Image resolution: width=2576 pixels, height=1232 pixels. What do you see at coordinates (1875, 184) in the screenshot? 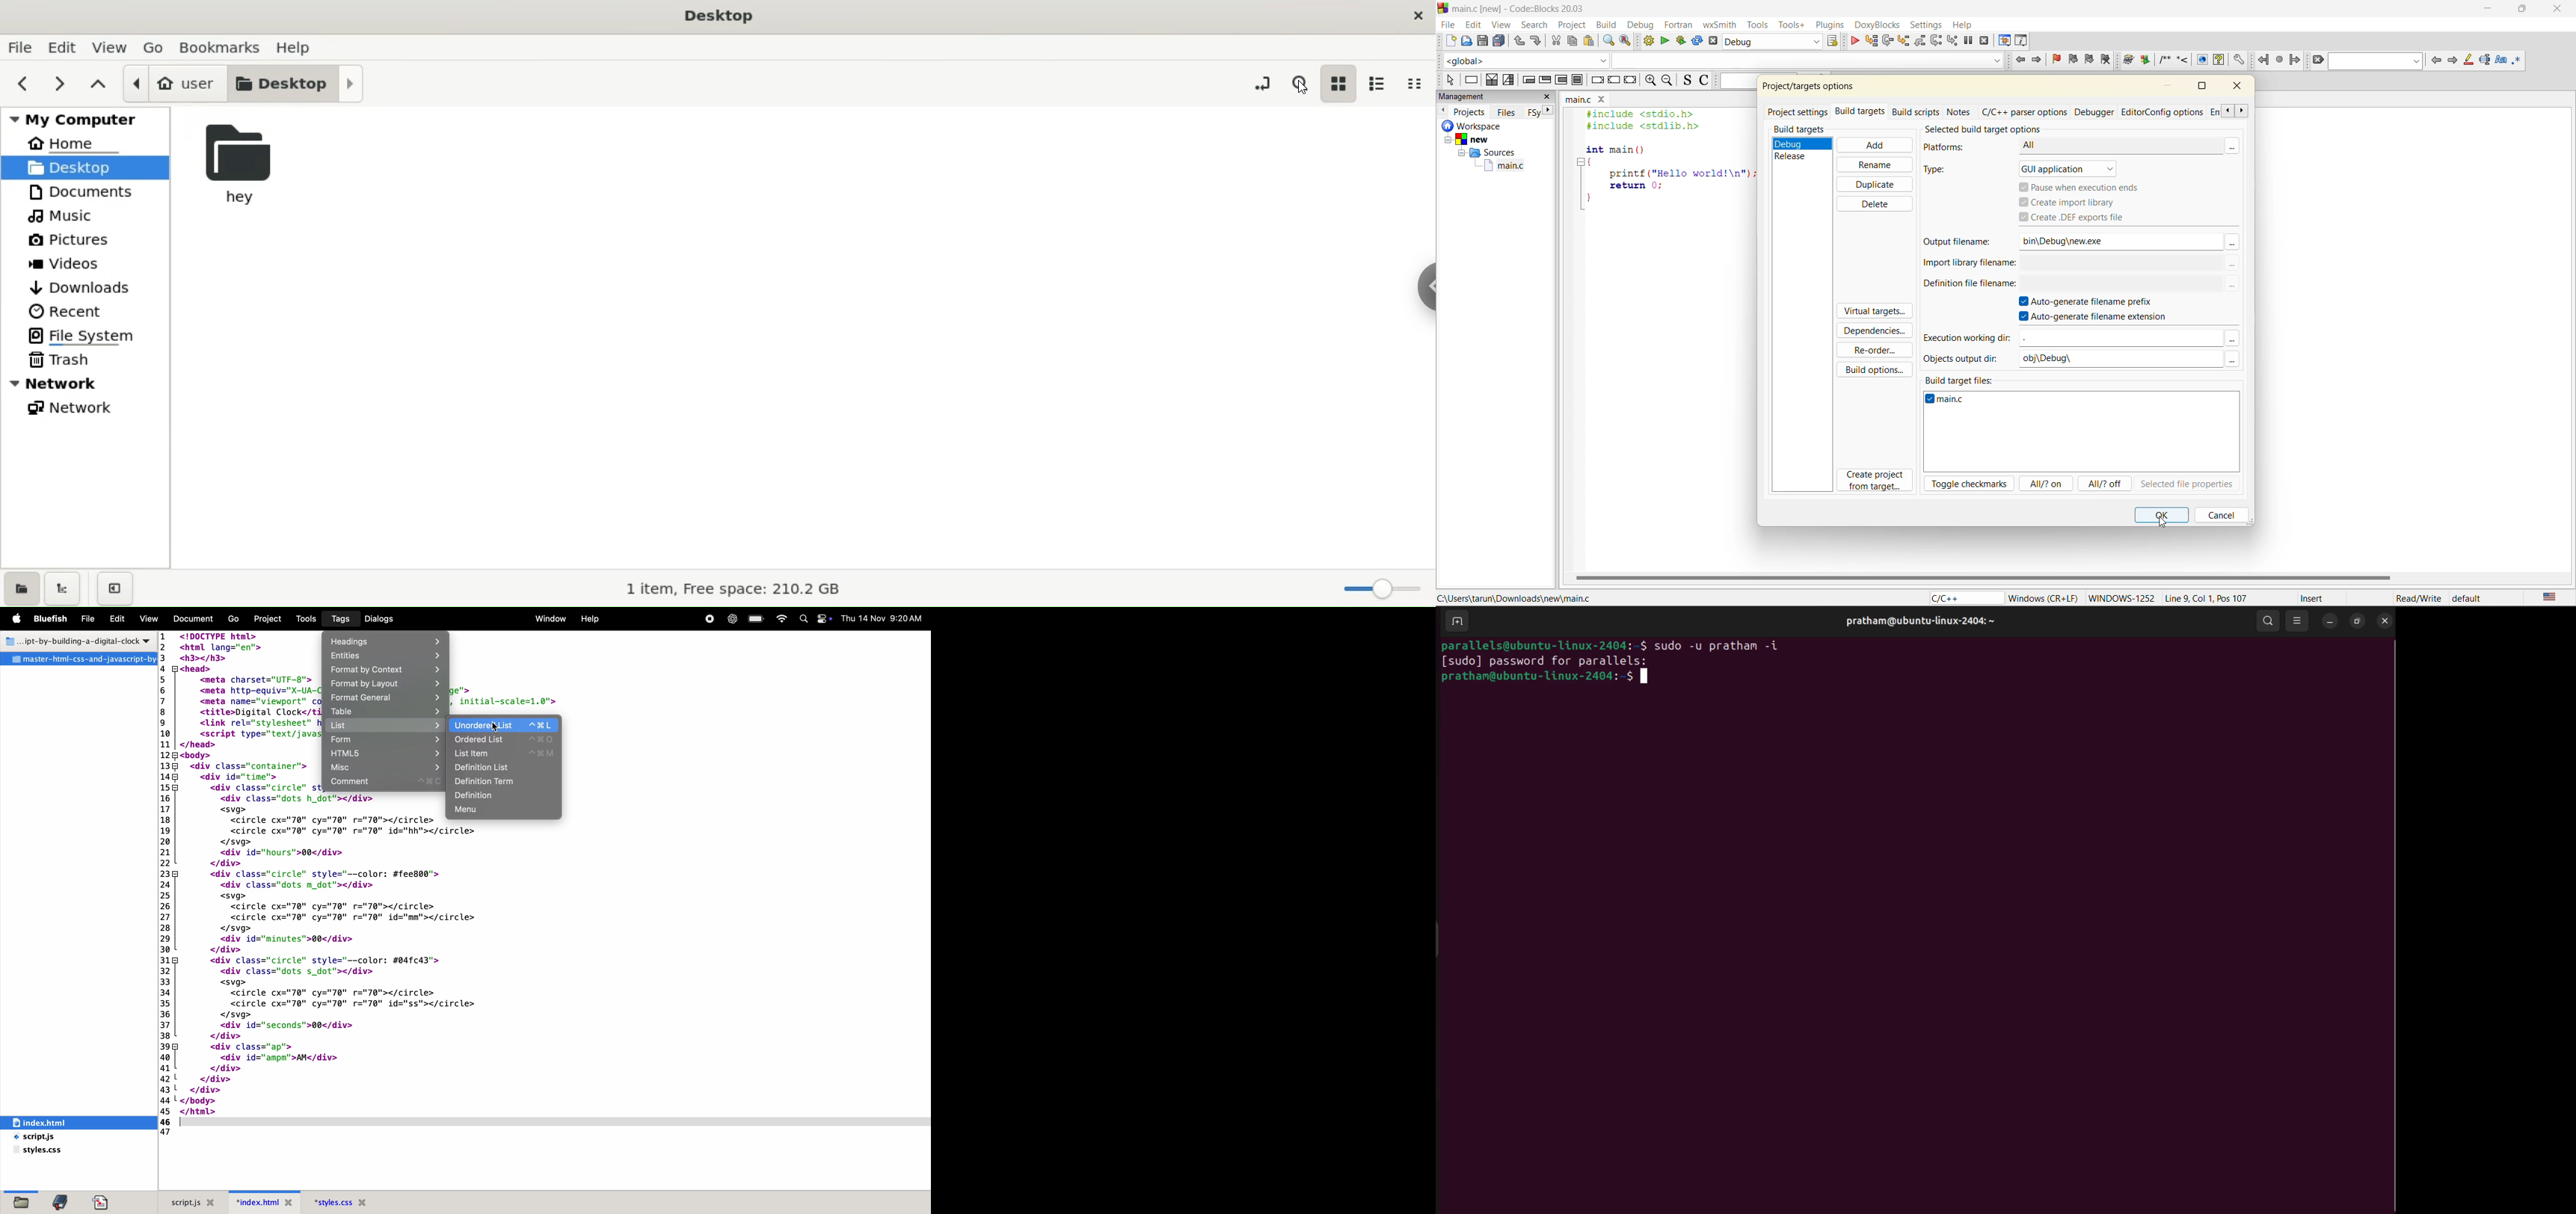
I see `duplicate` at bounding box center [1875, 184].